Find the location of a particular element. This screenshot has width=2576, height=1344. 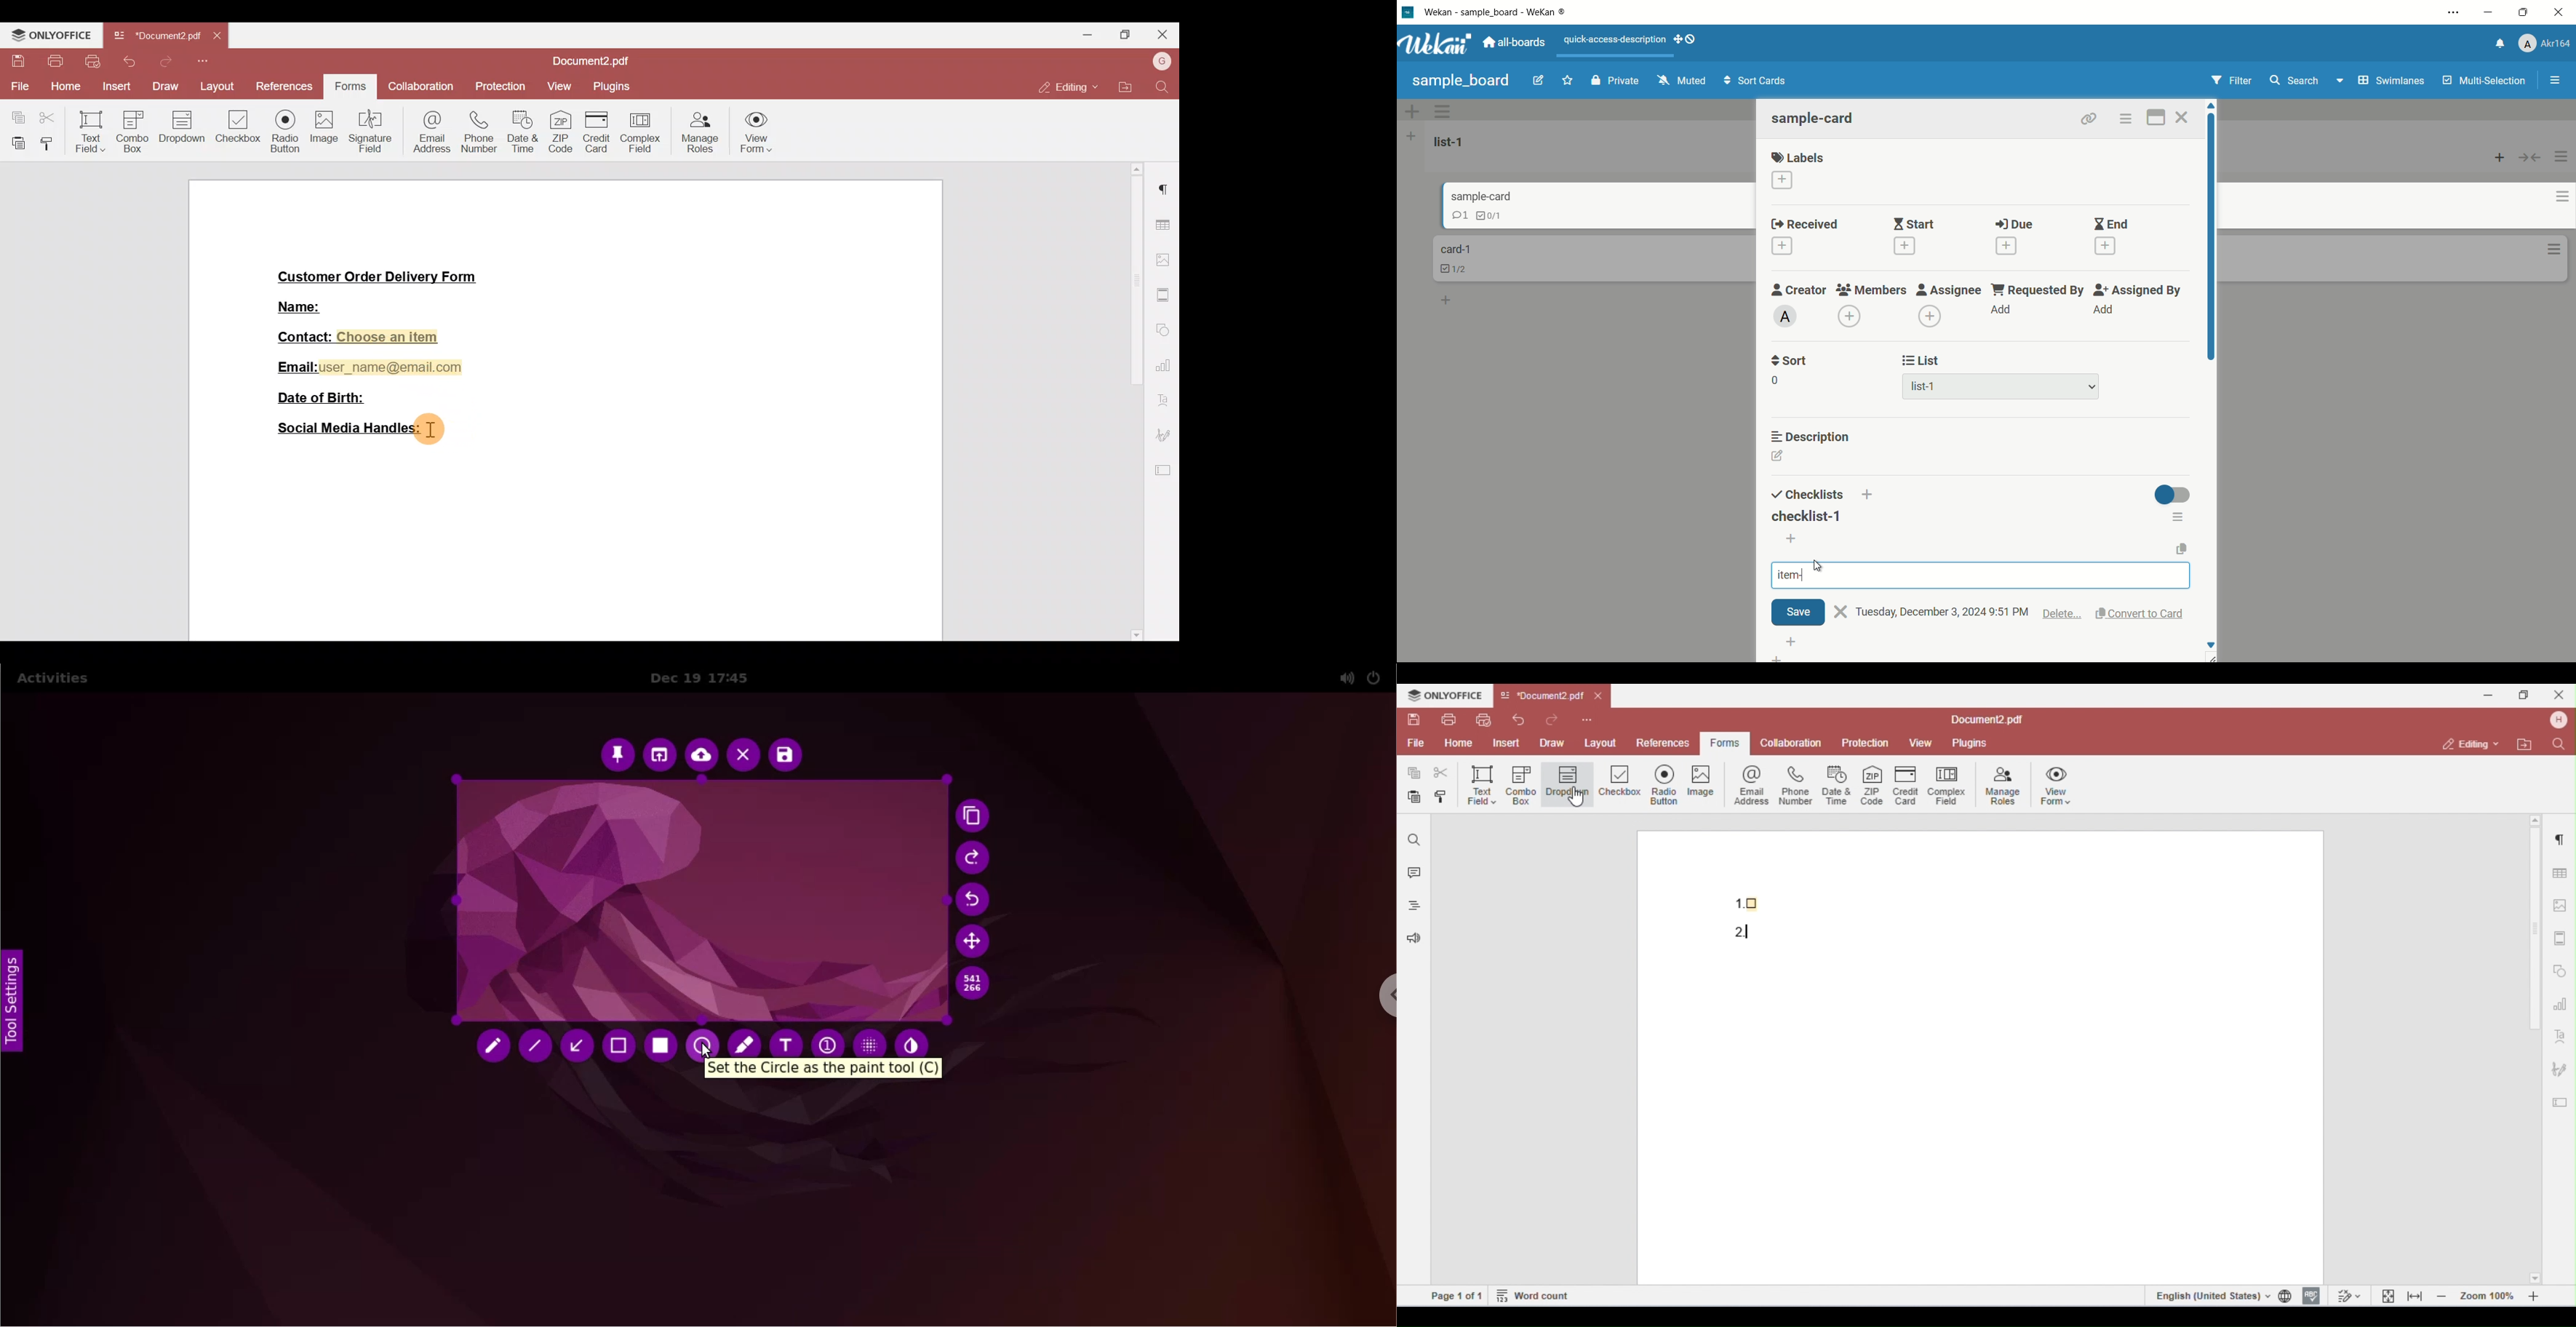

Paste is located at coordinates (14, 143).